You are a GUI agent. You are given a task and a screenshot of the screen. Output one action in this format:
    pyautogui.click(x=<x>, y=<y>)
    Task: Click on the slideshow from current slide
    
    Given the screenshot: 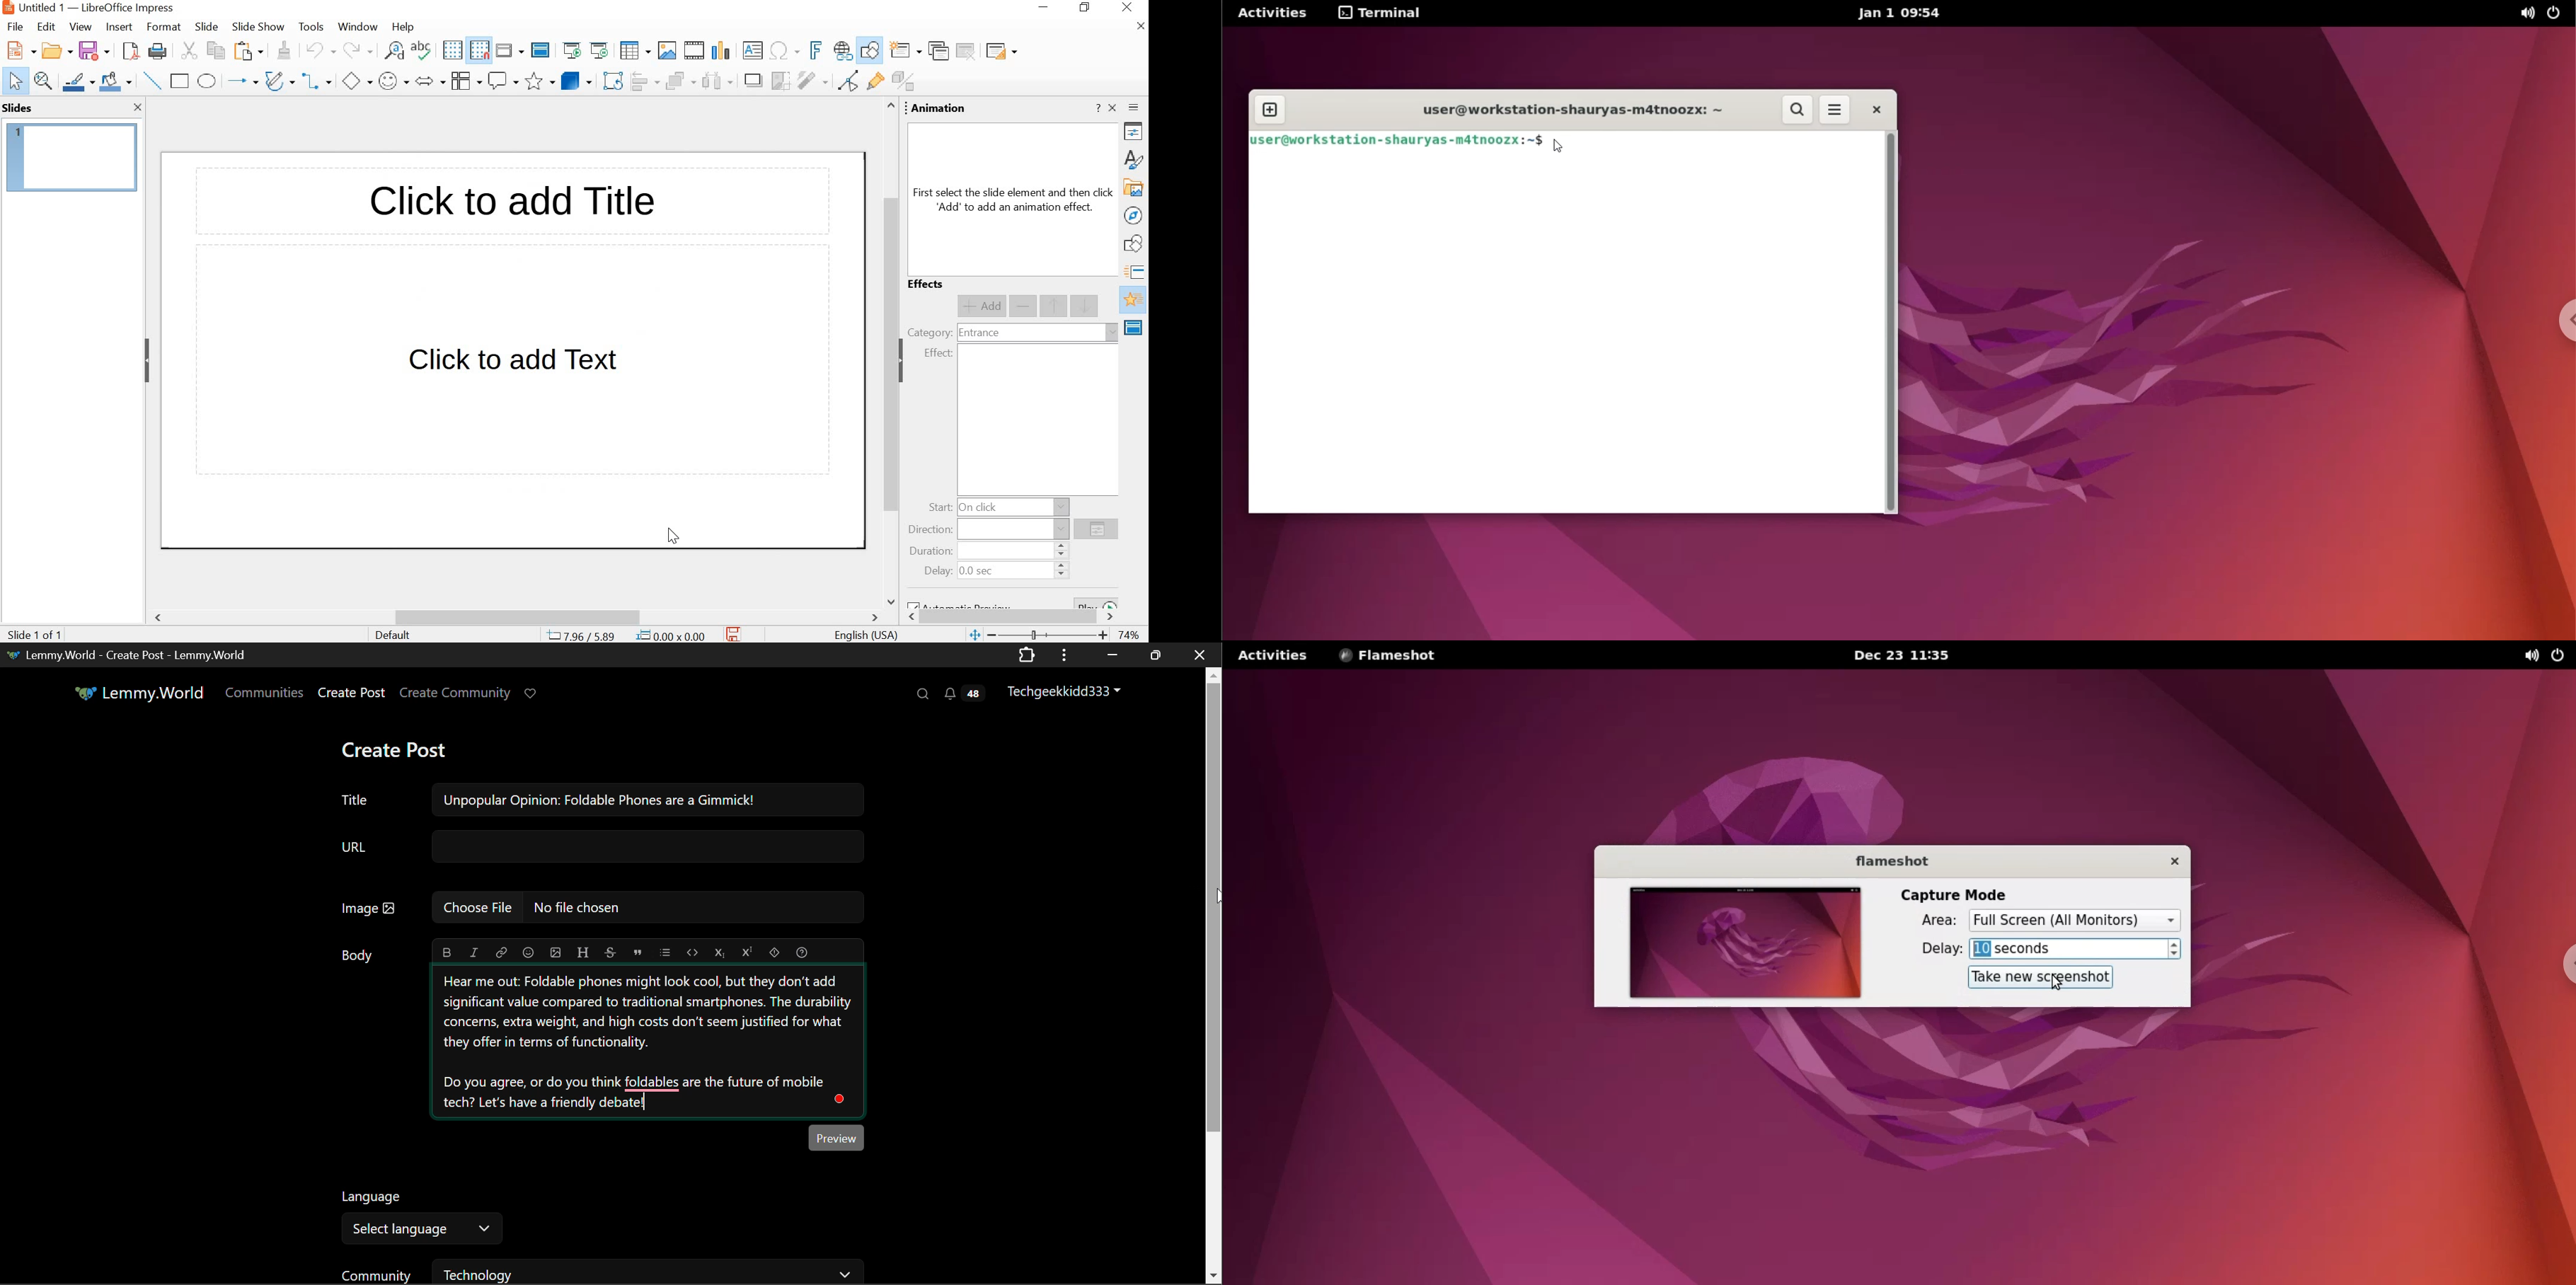 What is the action you would take?
    pyautogui.click(x=601, y=50)
    